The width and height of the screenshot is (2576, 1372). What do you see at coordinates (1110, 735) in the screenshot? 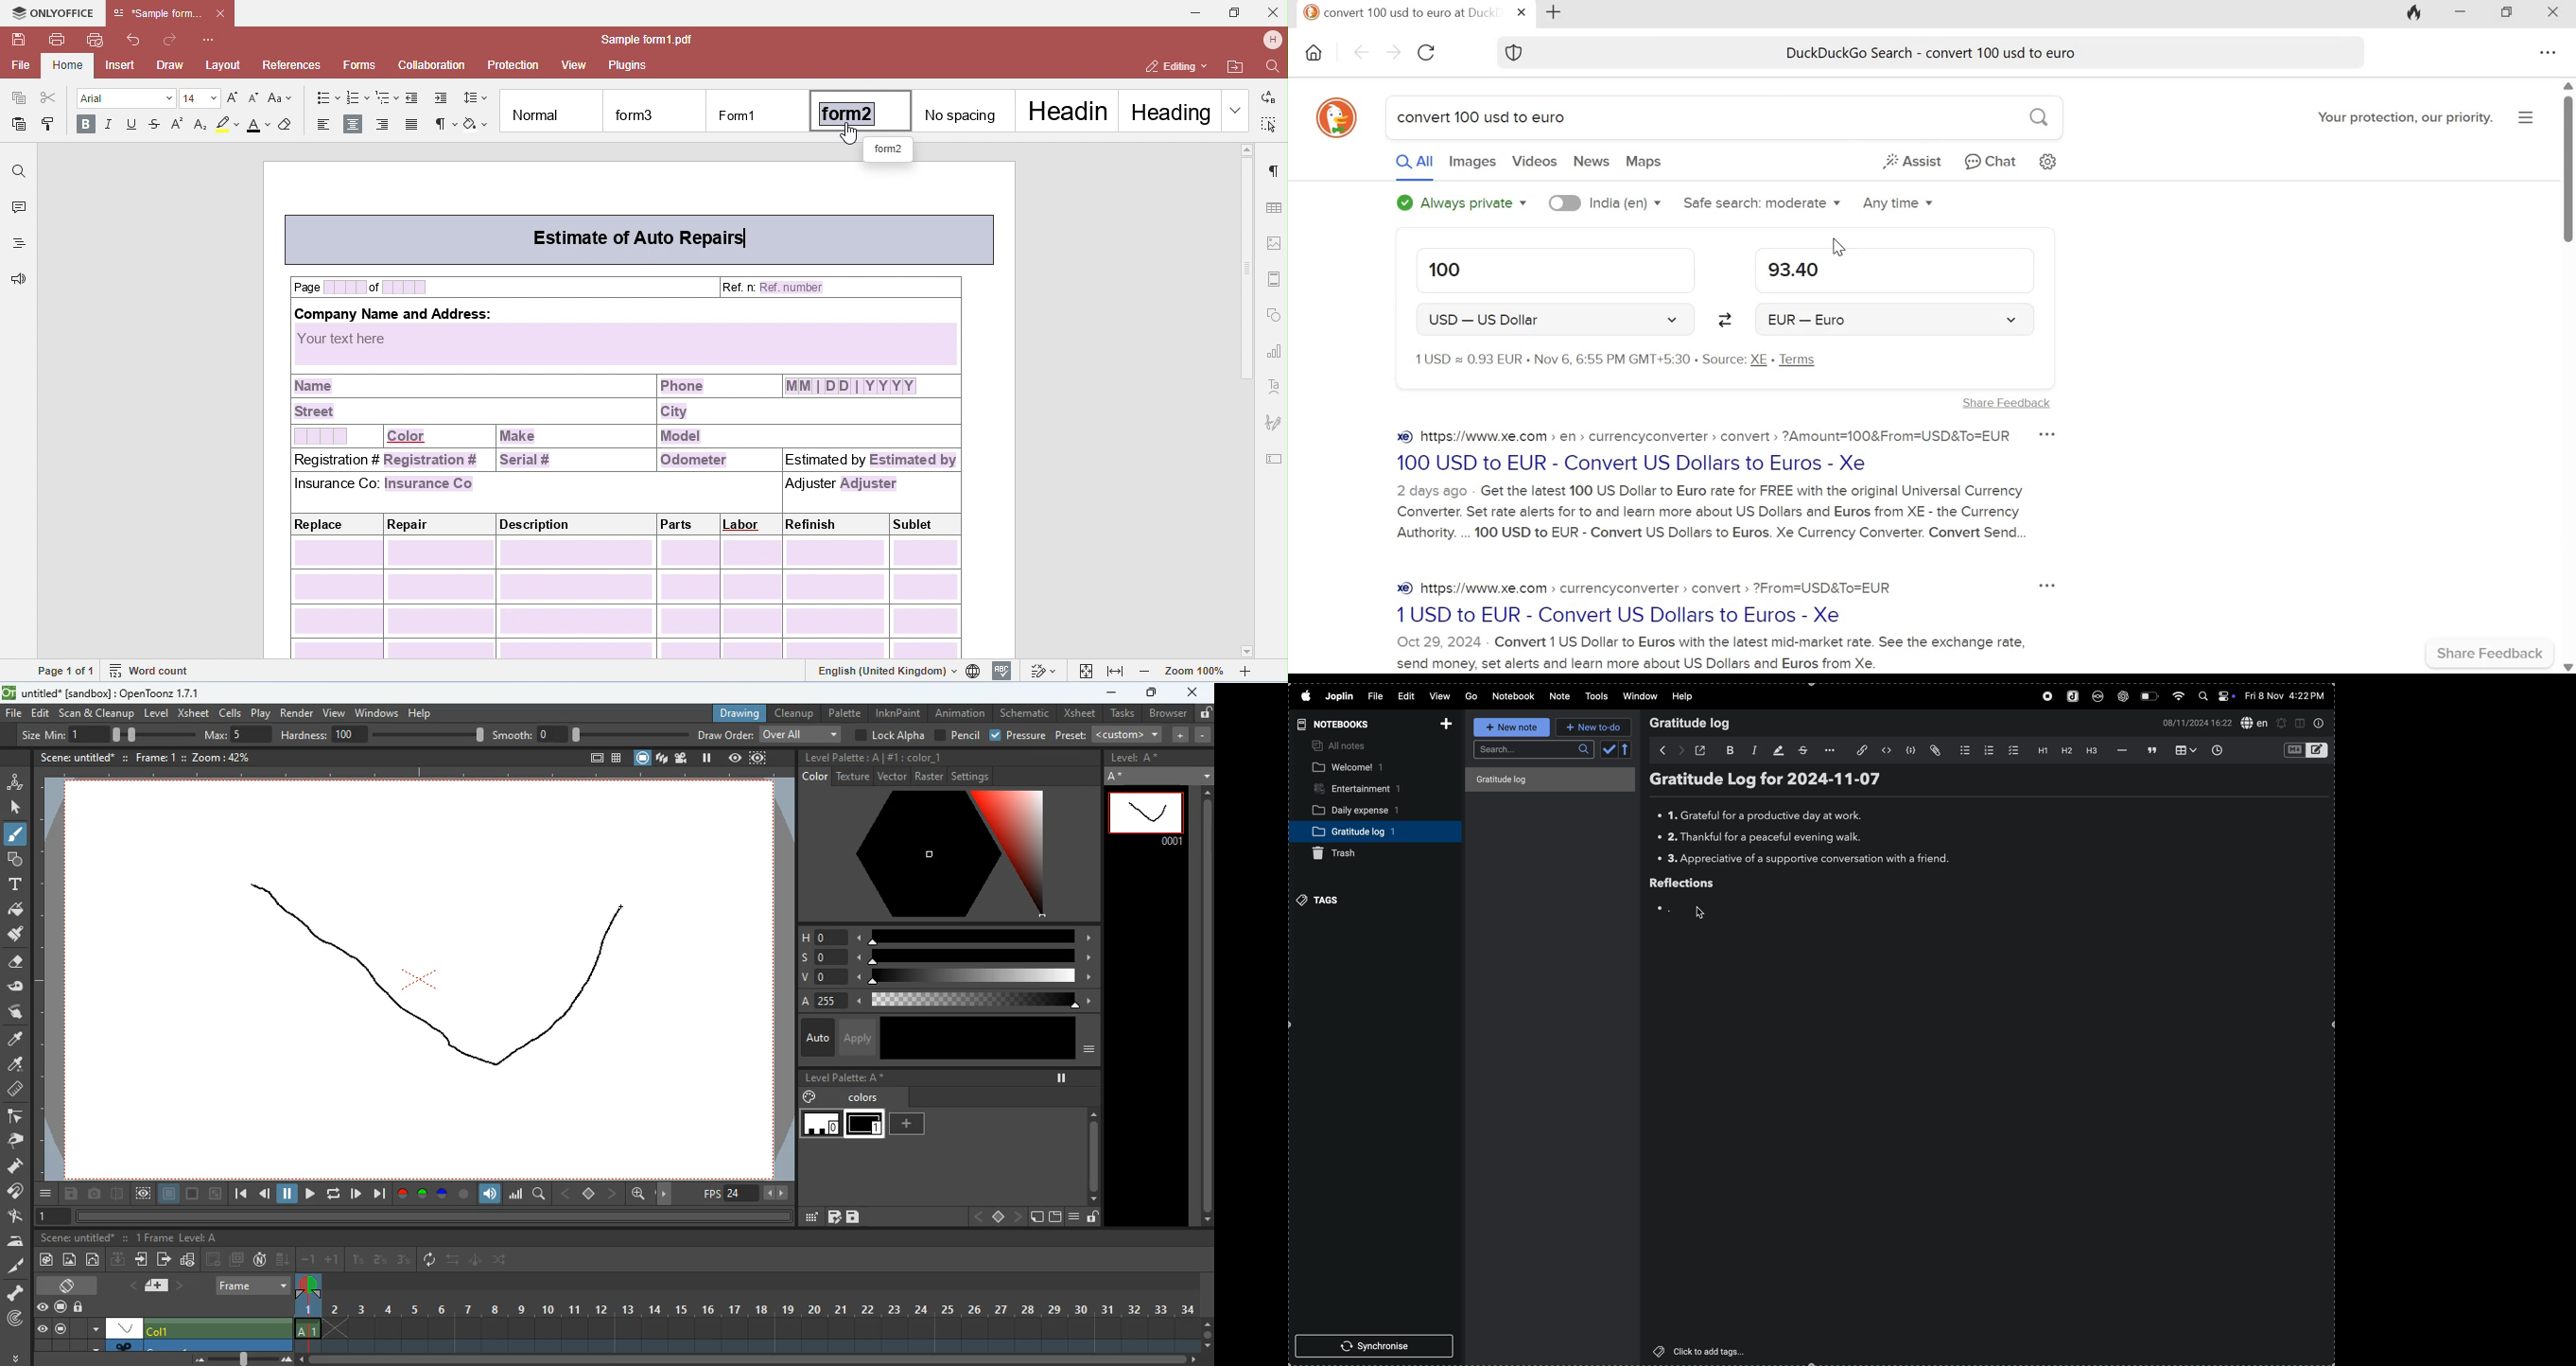
I see `preset` at bounding box center [1110, 735].